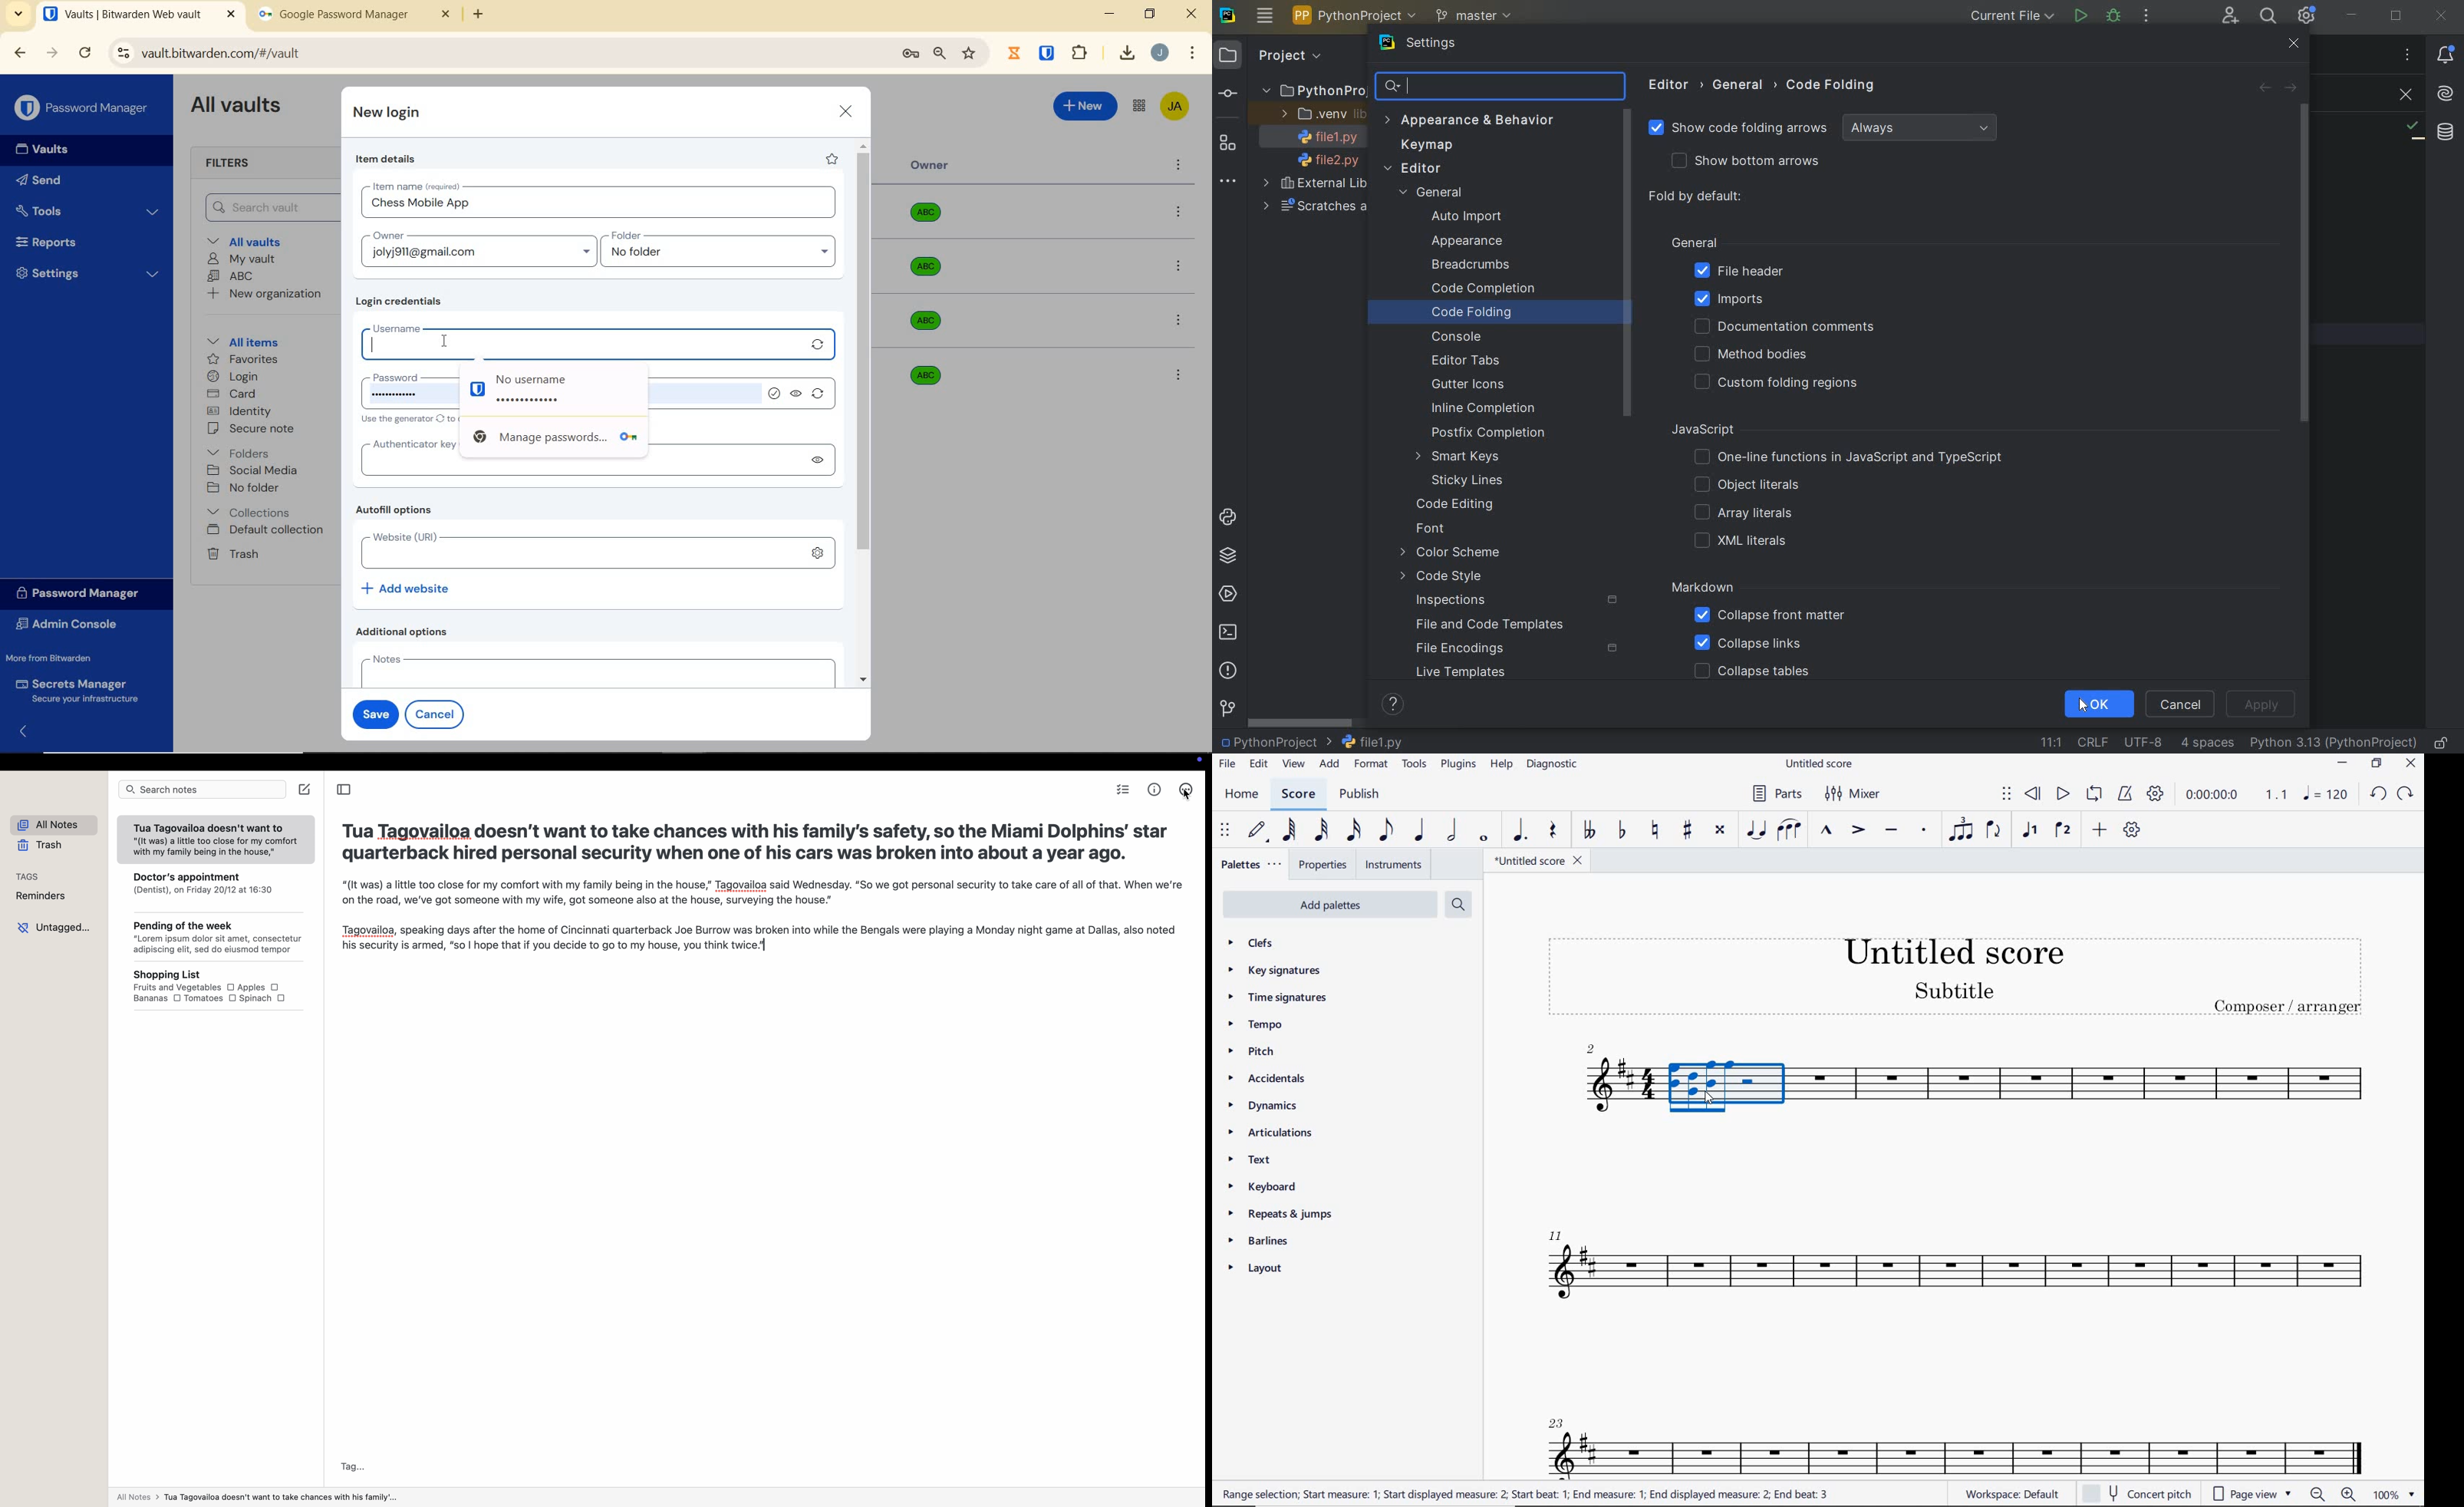  What do you see at coordinates (398, 511) in the screenshot?
I see `Autofill options` at bounding box center [398, 511].